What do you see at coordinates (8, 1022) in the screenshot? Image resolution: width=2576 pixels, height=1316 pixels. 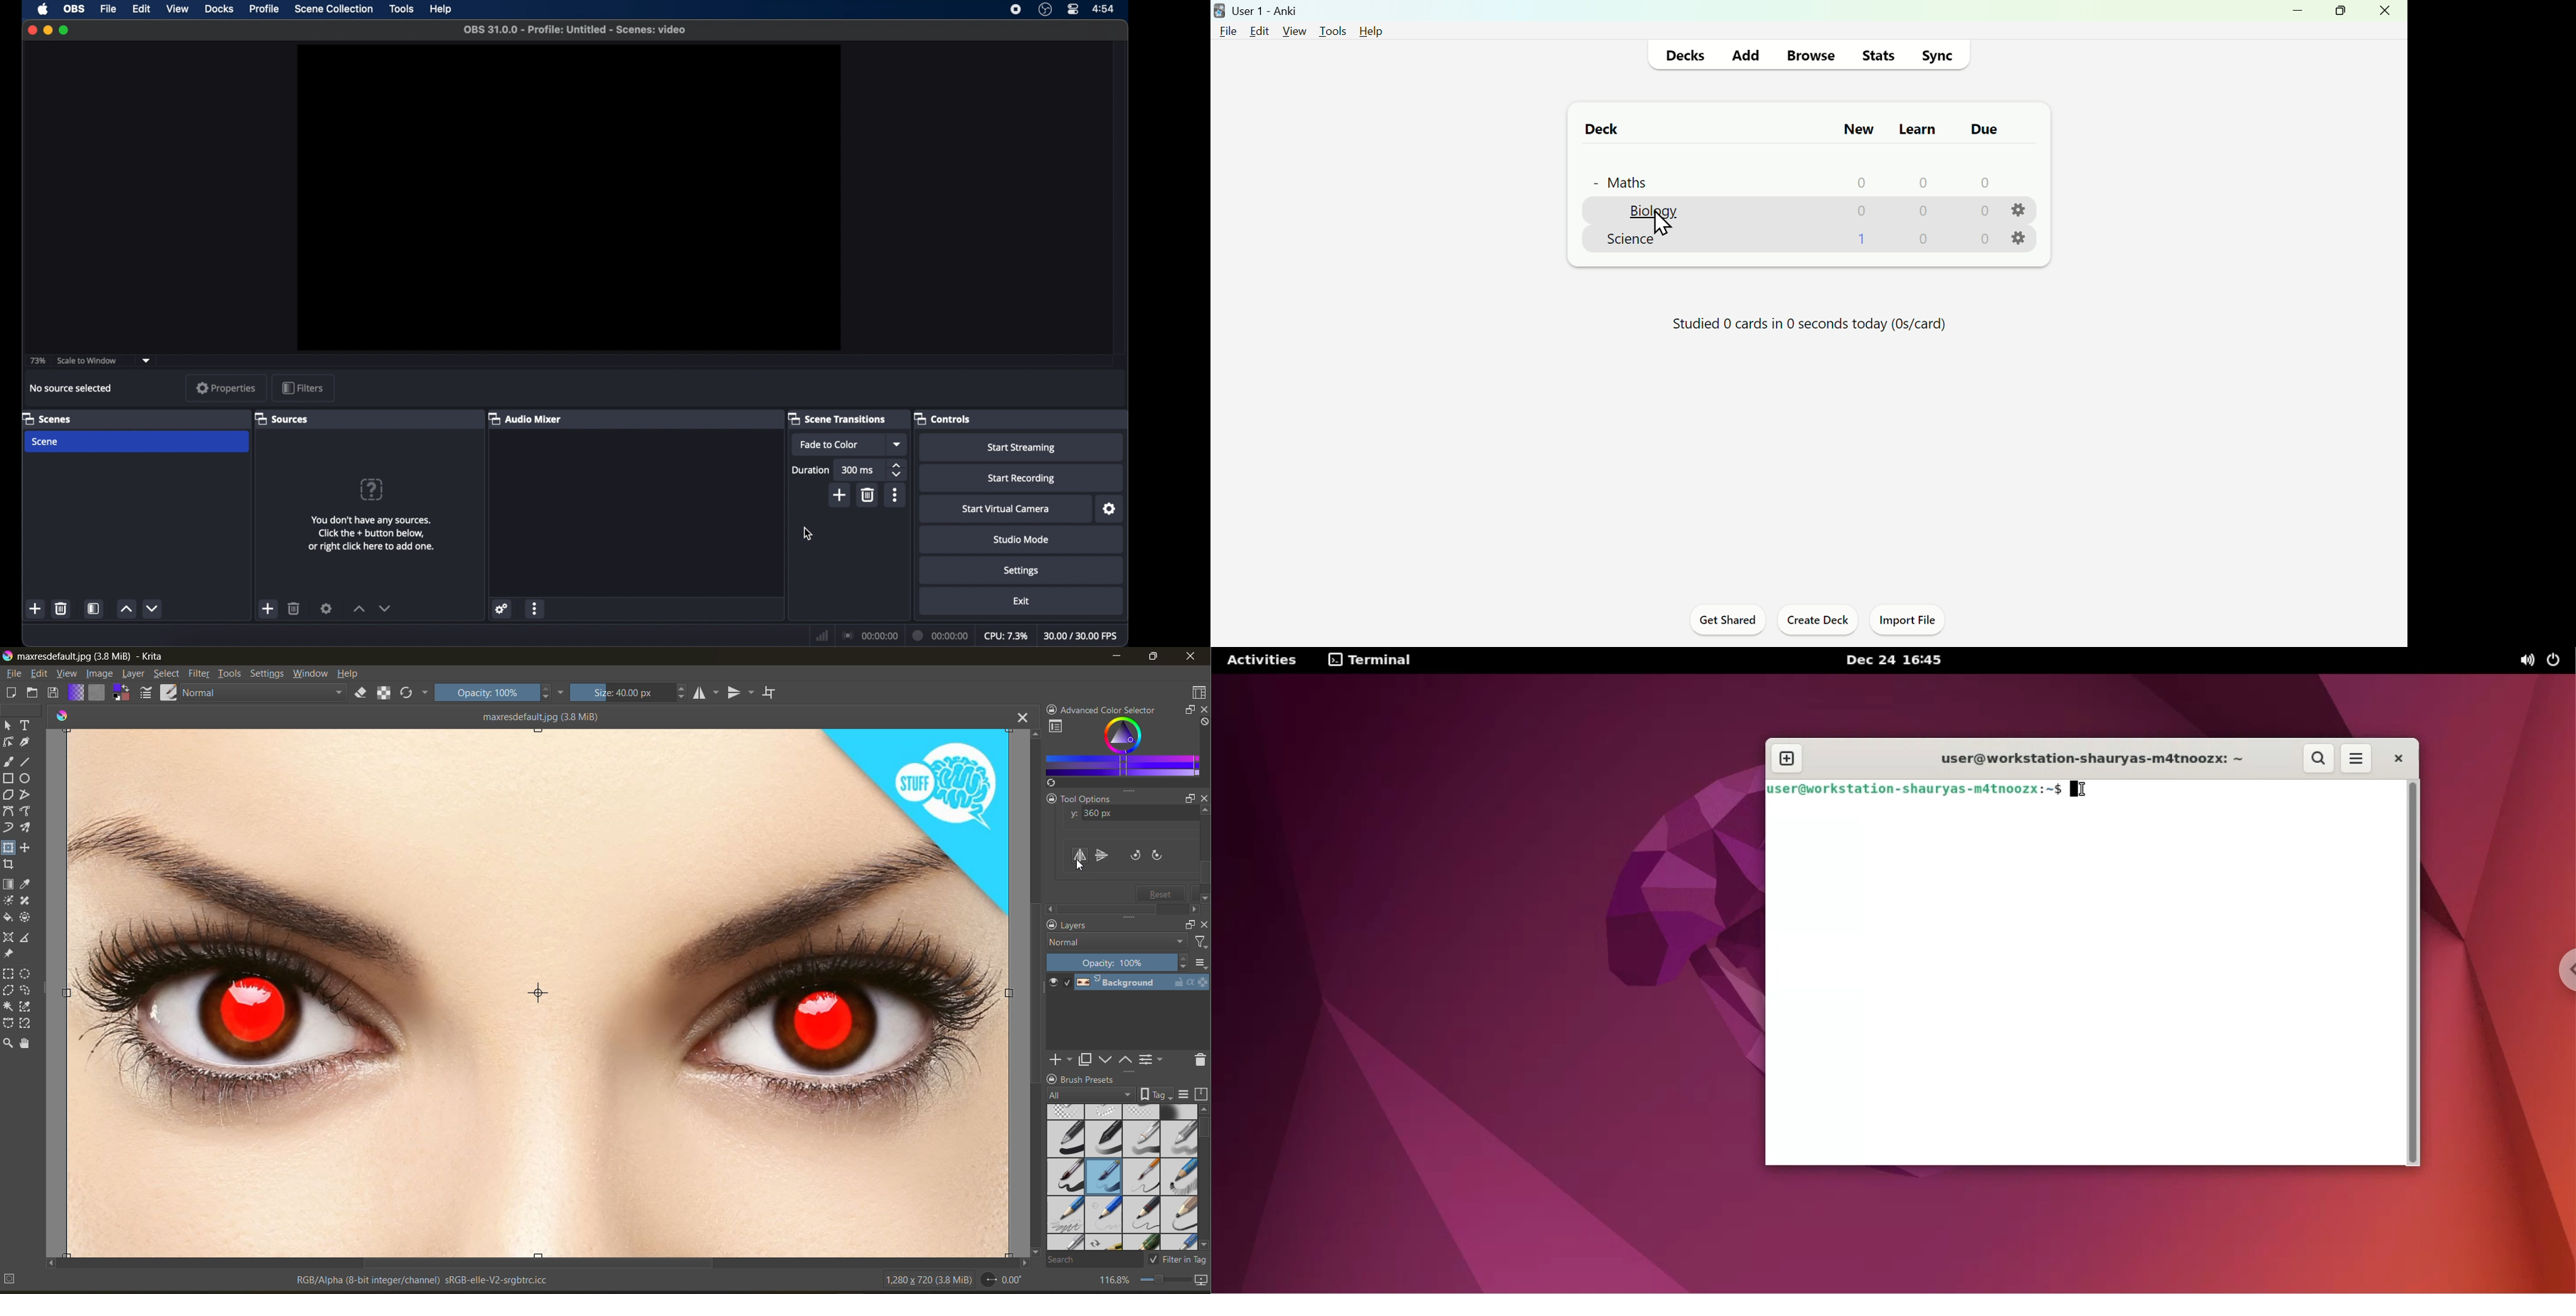 I see `tool` at bounding box center [8, 1022].